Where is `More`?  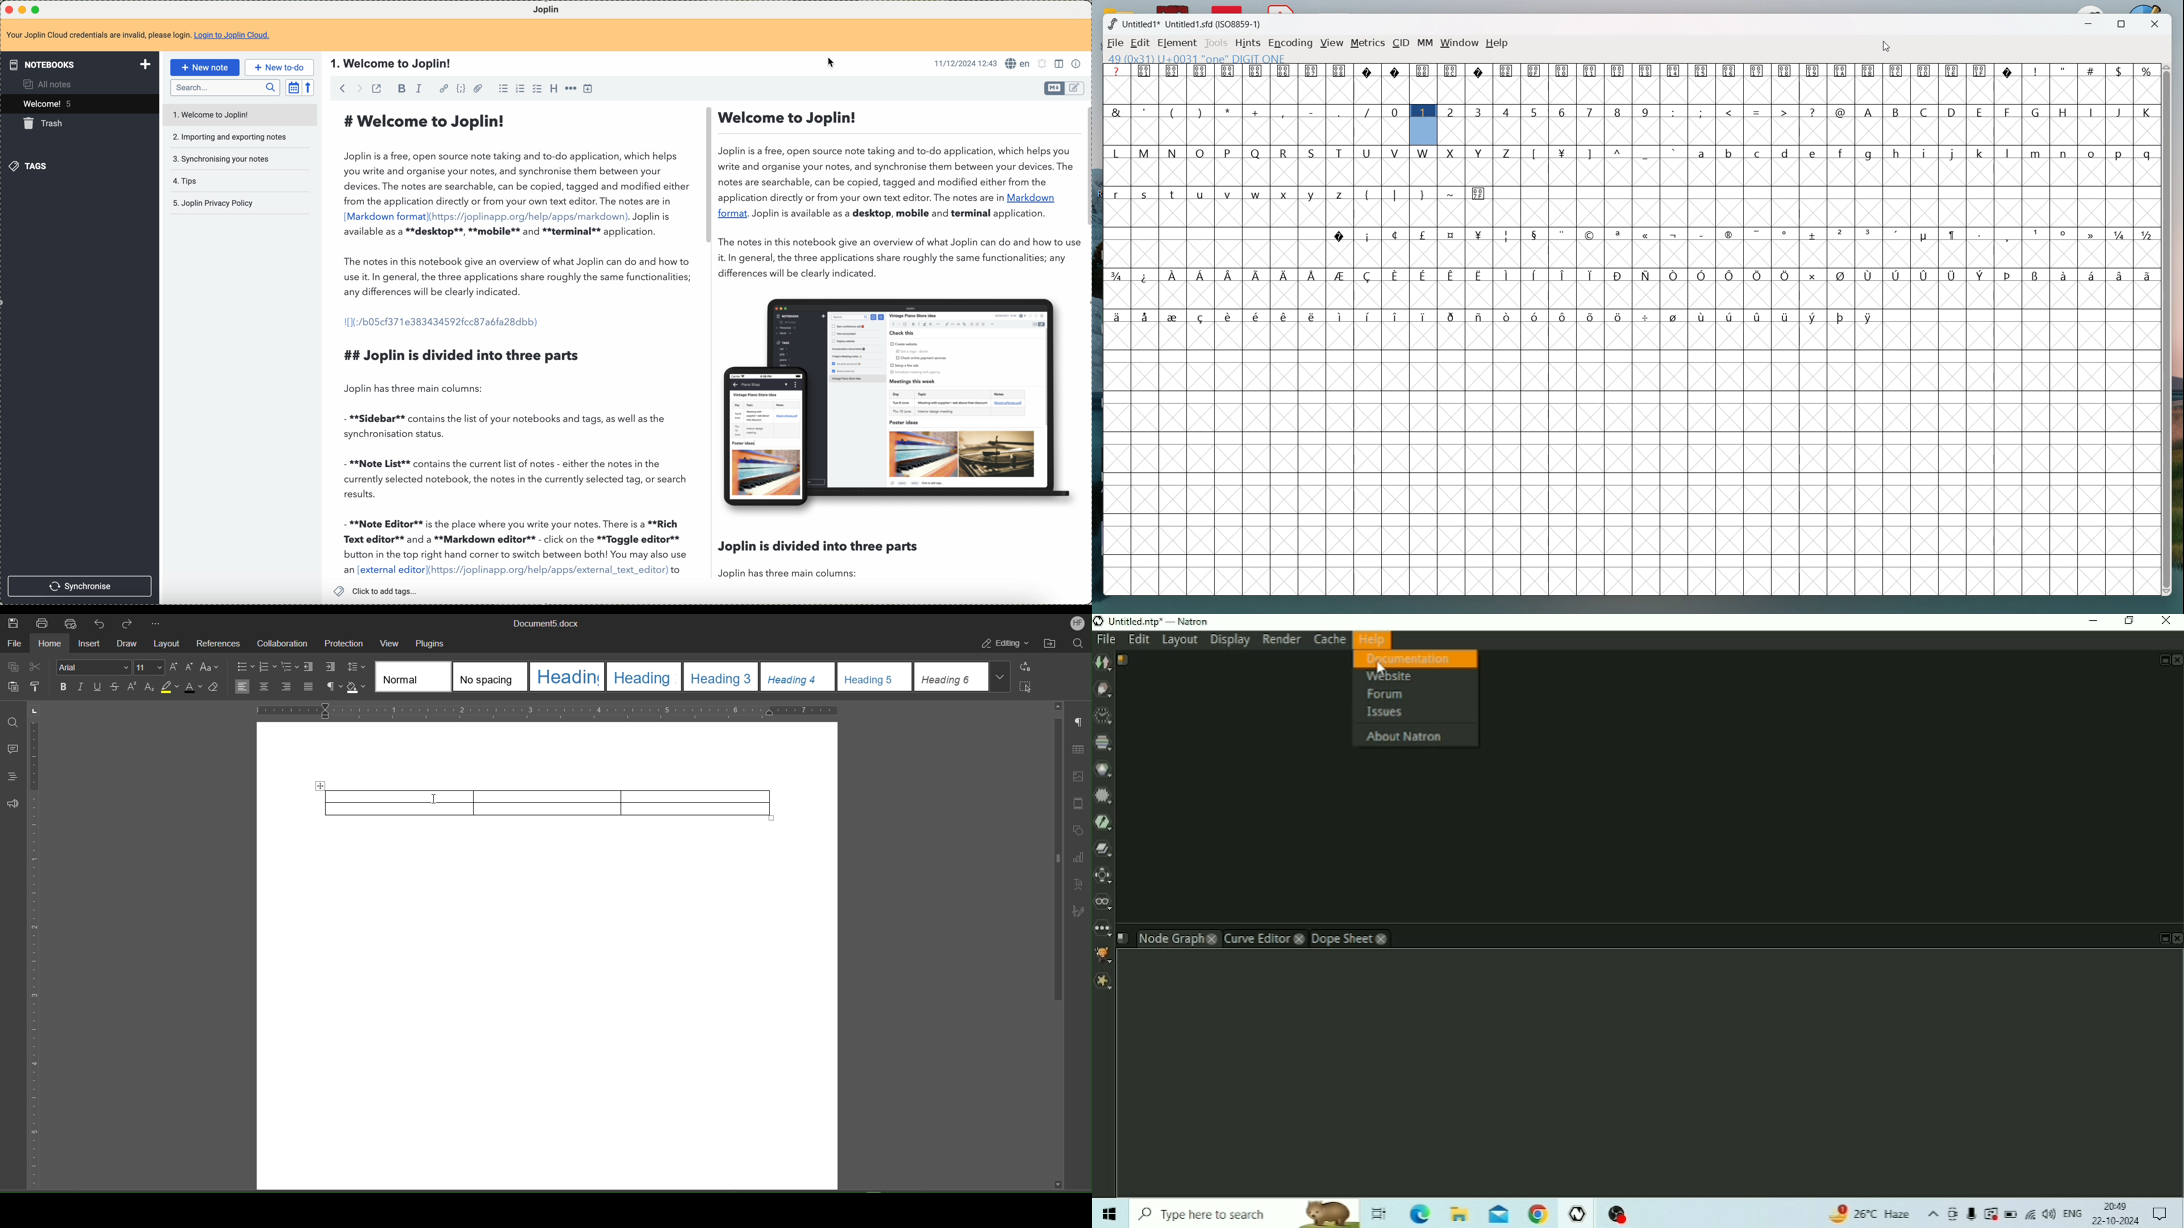 More is located at coordinates (158, 624).